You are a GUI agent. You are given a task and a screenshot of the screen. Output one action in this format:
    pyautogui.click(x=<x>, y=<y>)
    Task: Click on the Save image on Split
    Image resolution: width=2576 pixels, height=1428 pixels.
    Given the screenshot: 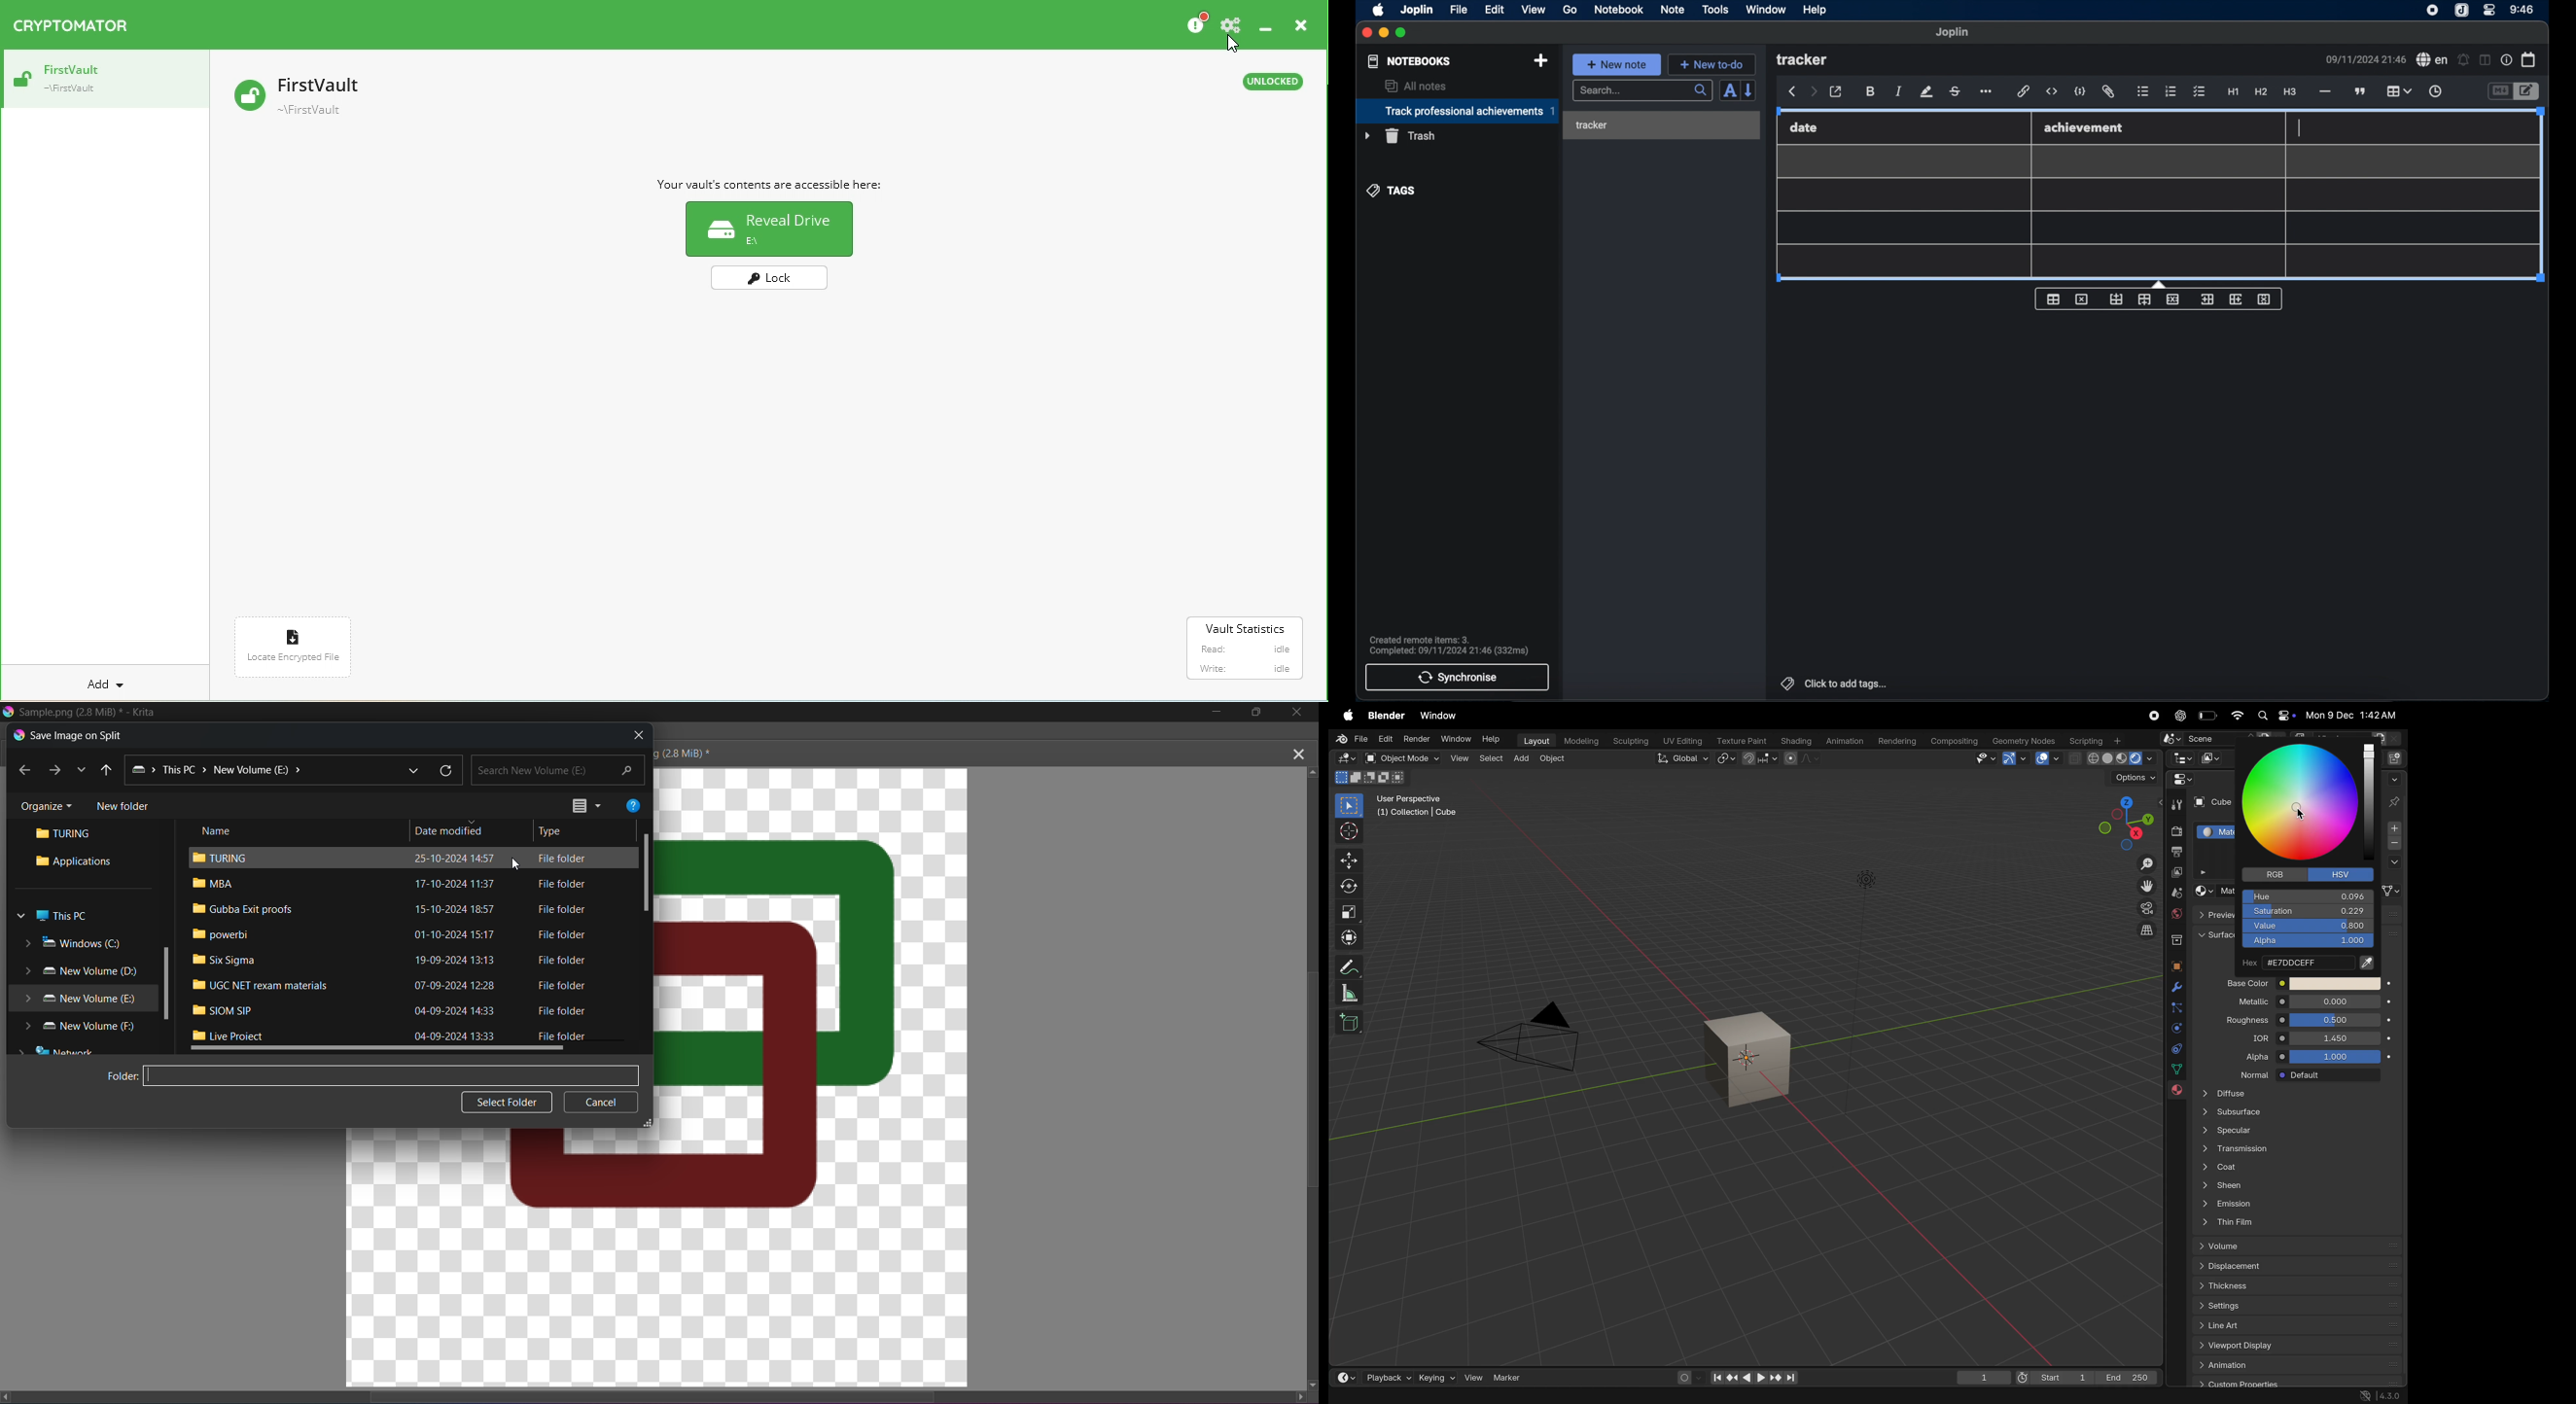 What is the action you would take?
    pyautogui.click(x=67, y=735)
    